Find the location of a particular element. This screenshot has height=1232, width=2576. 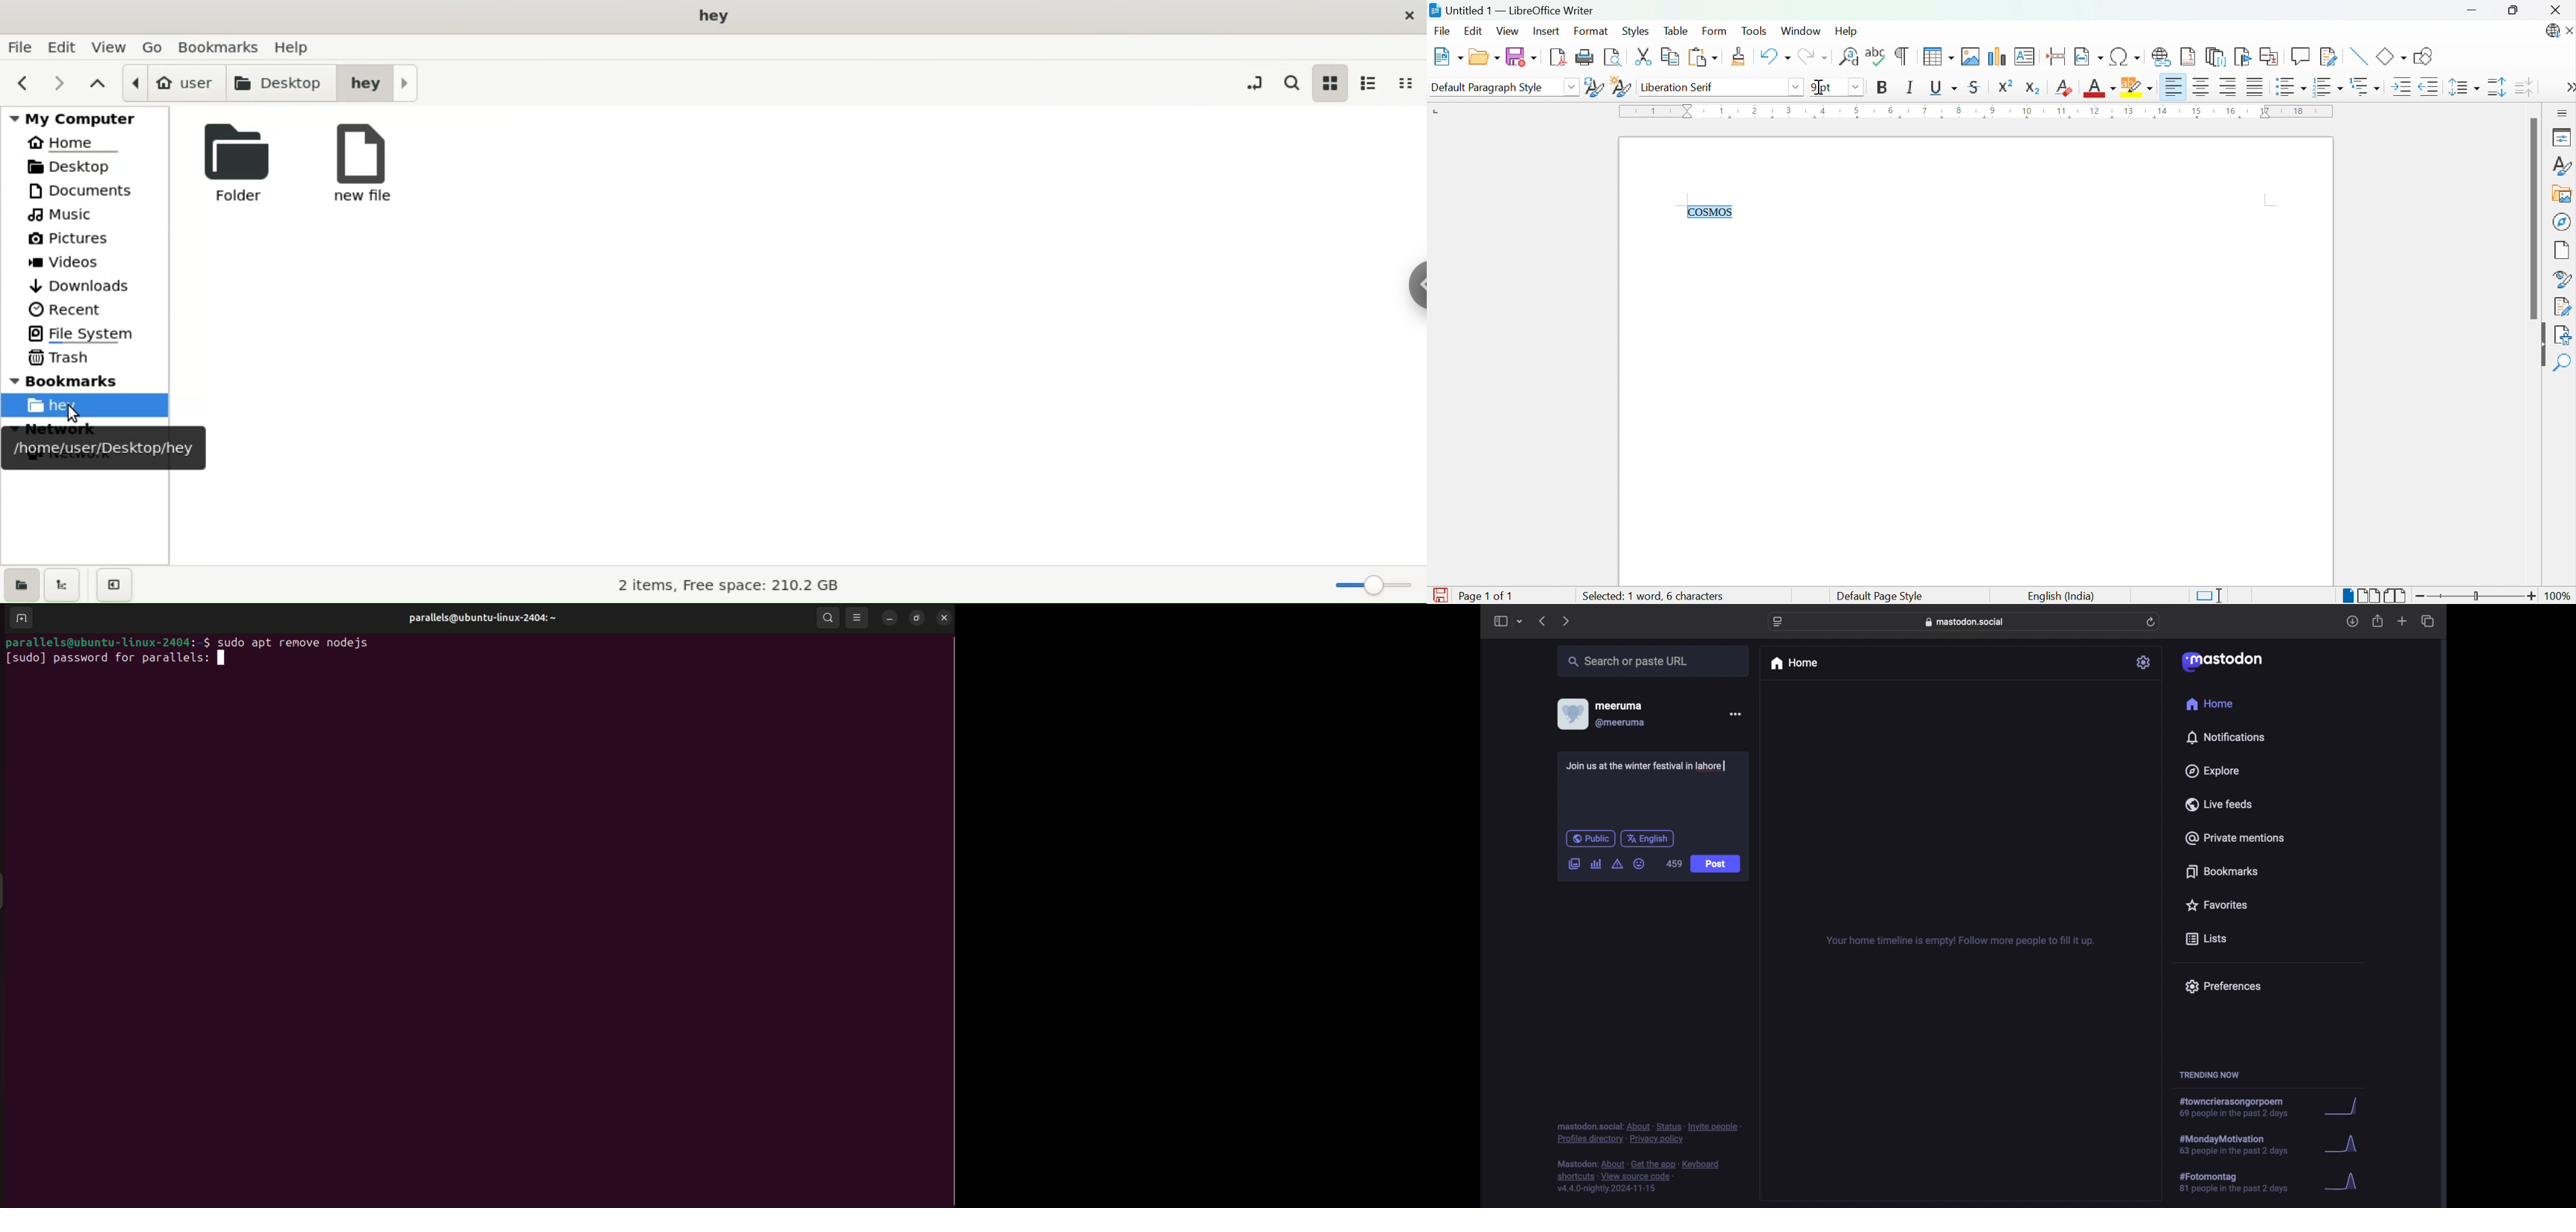

hashtag trend is located at coordinates (2242, 1144).